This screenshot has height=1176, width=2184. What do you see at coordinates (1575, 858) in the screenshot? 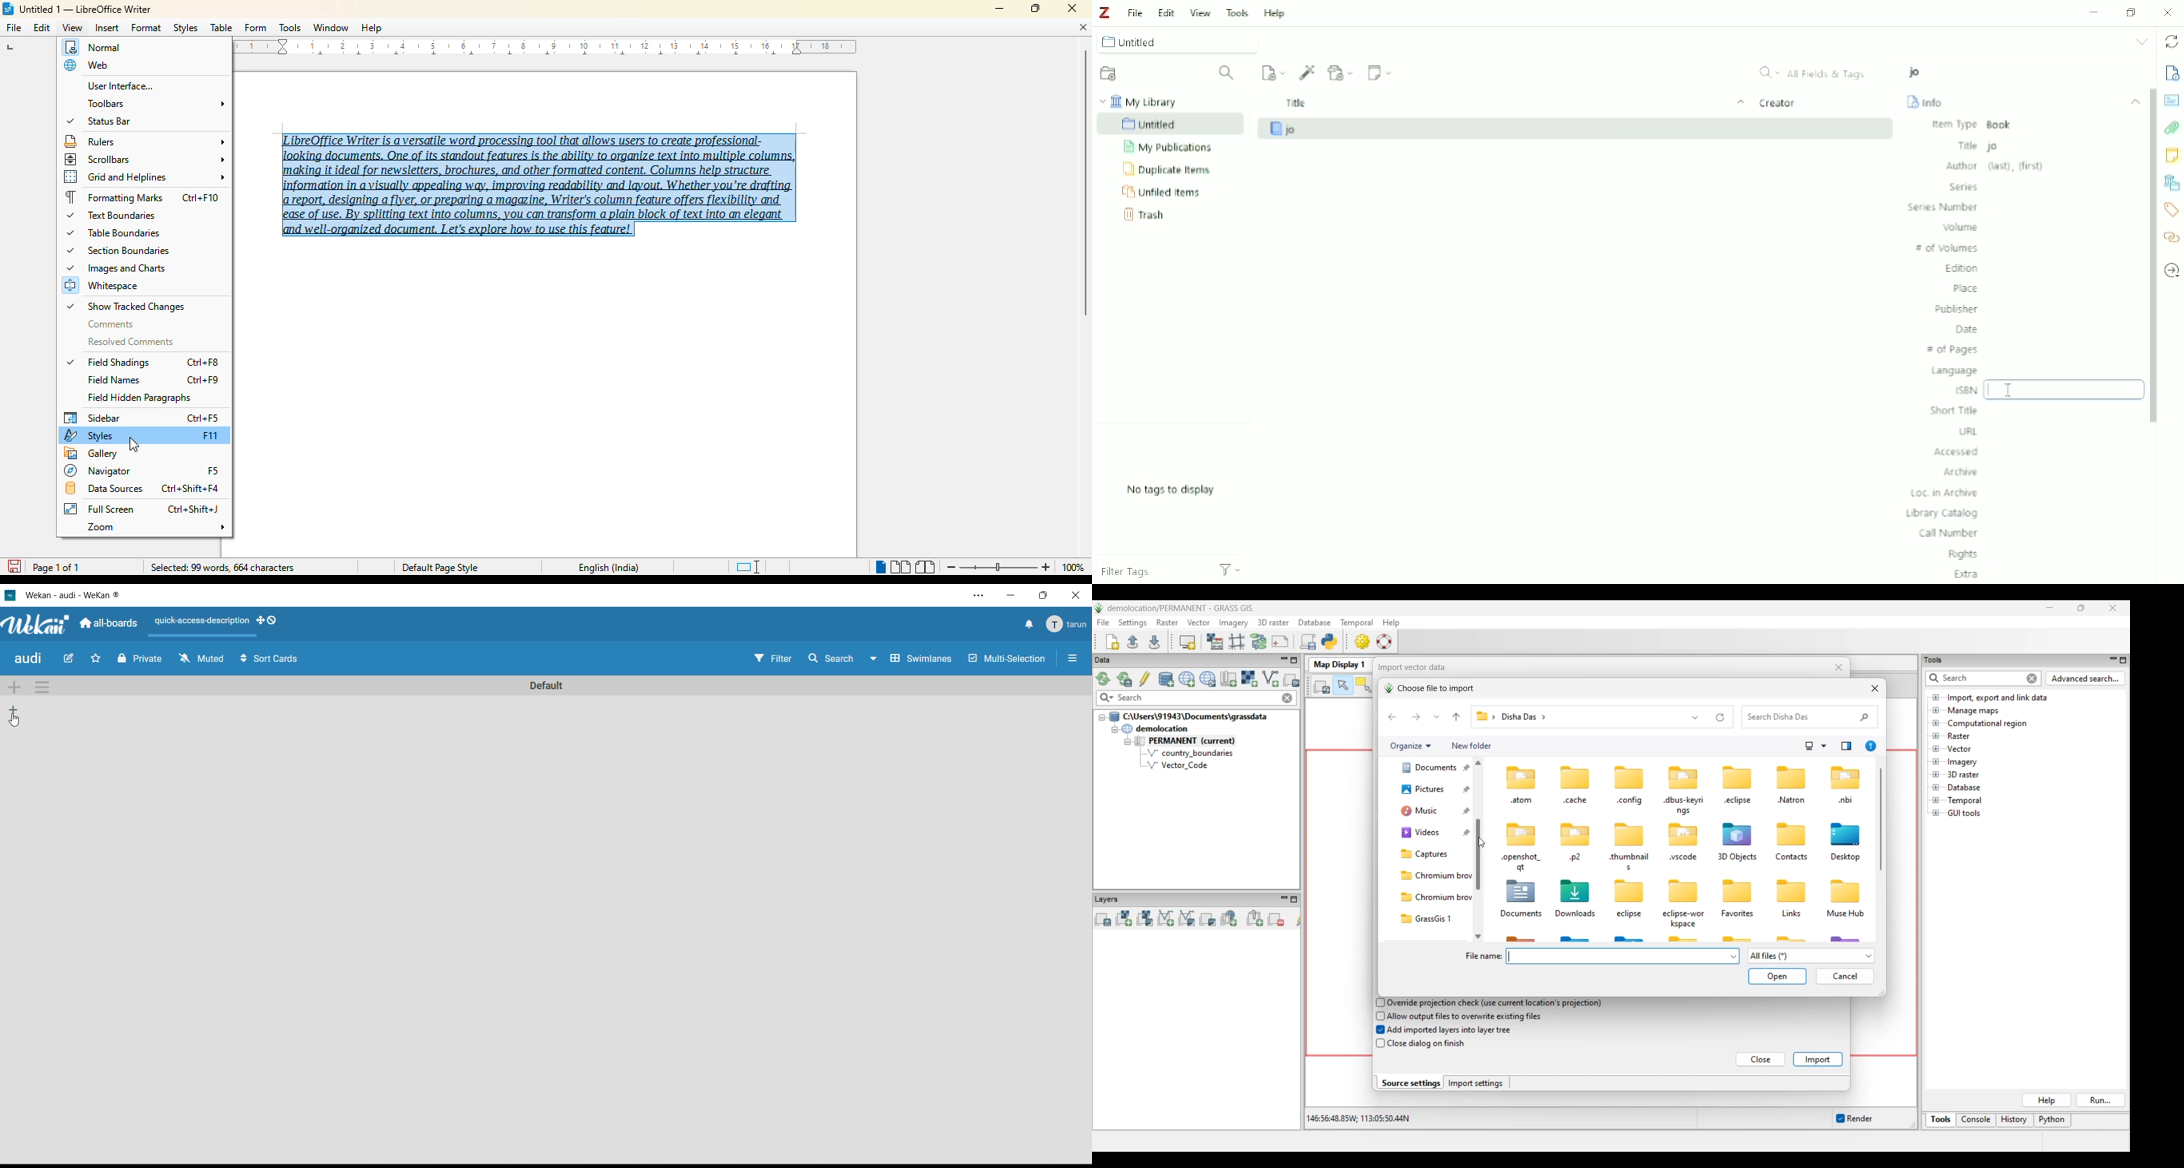
I see `p2` at bounding box center [1575, 858].